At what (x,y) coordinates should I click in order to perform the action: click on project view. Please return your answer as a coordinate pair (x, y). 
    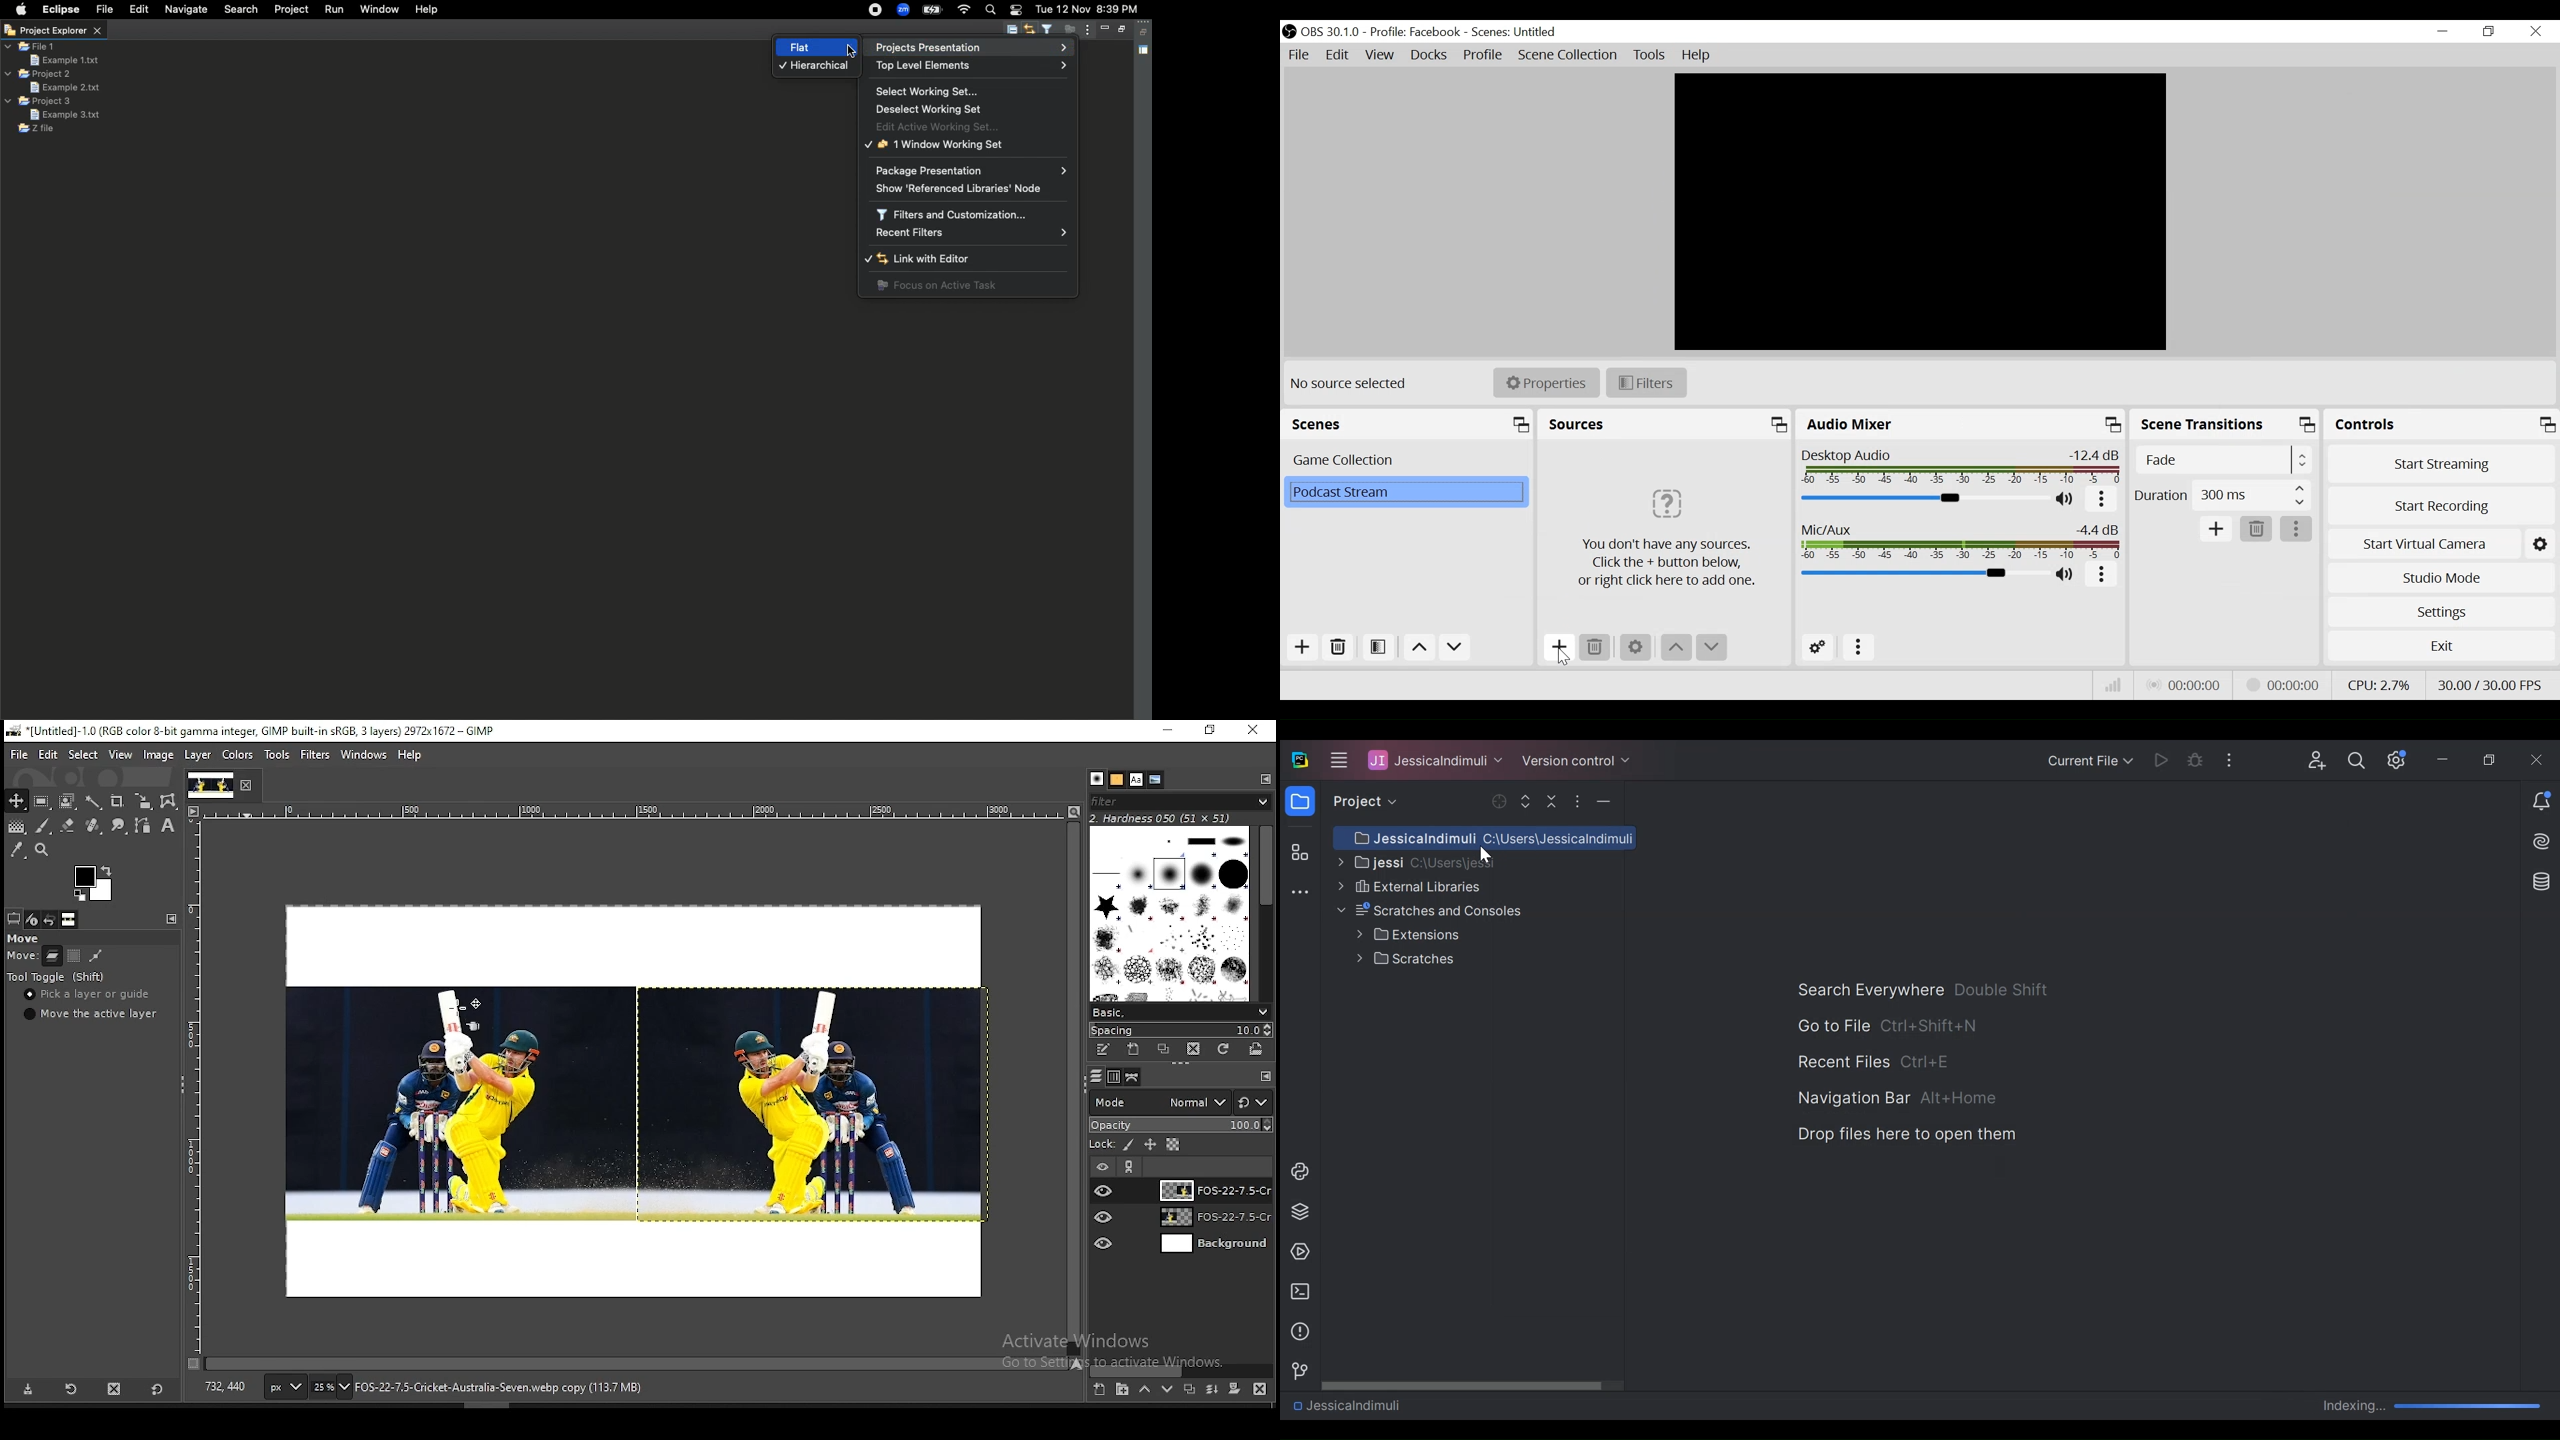
    Looking at the image, I should click on (1361, 801).